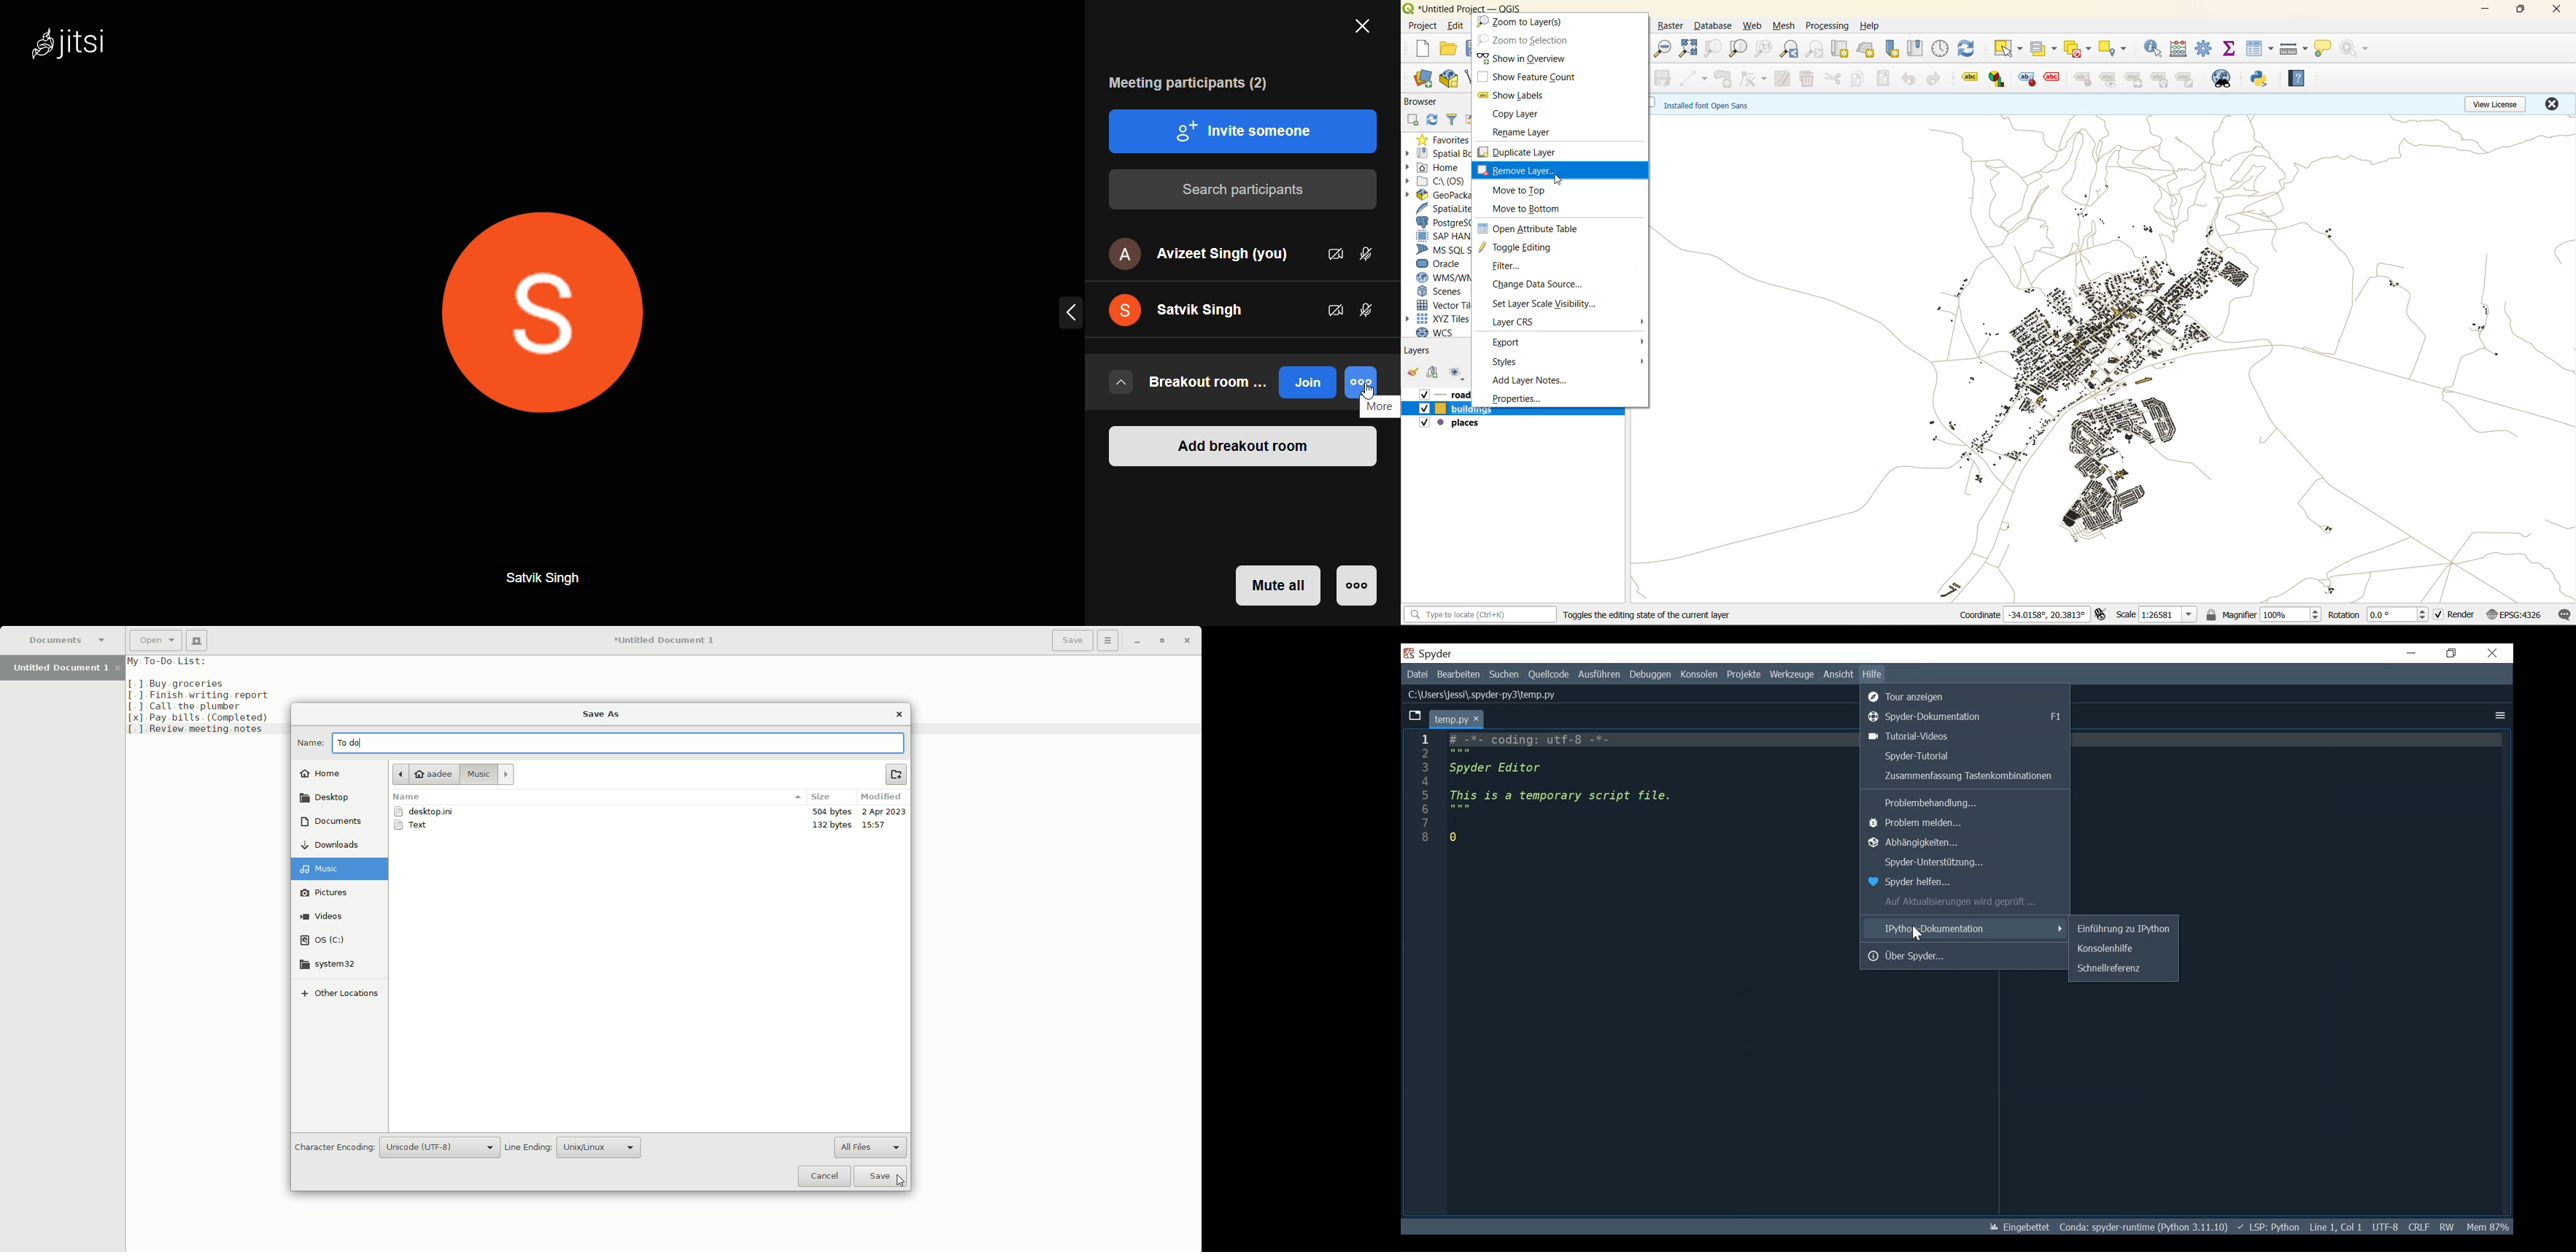 This screenshot has height=1260, width=2576. Describe the element at coordinates (1967, 716) in the screenshot. I see `Spyder Documentation` at that location.